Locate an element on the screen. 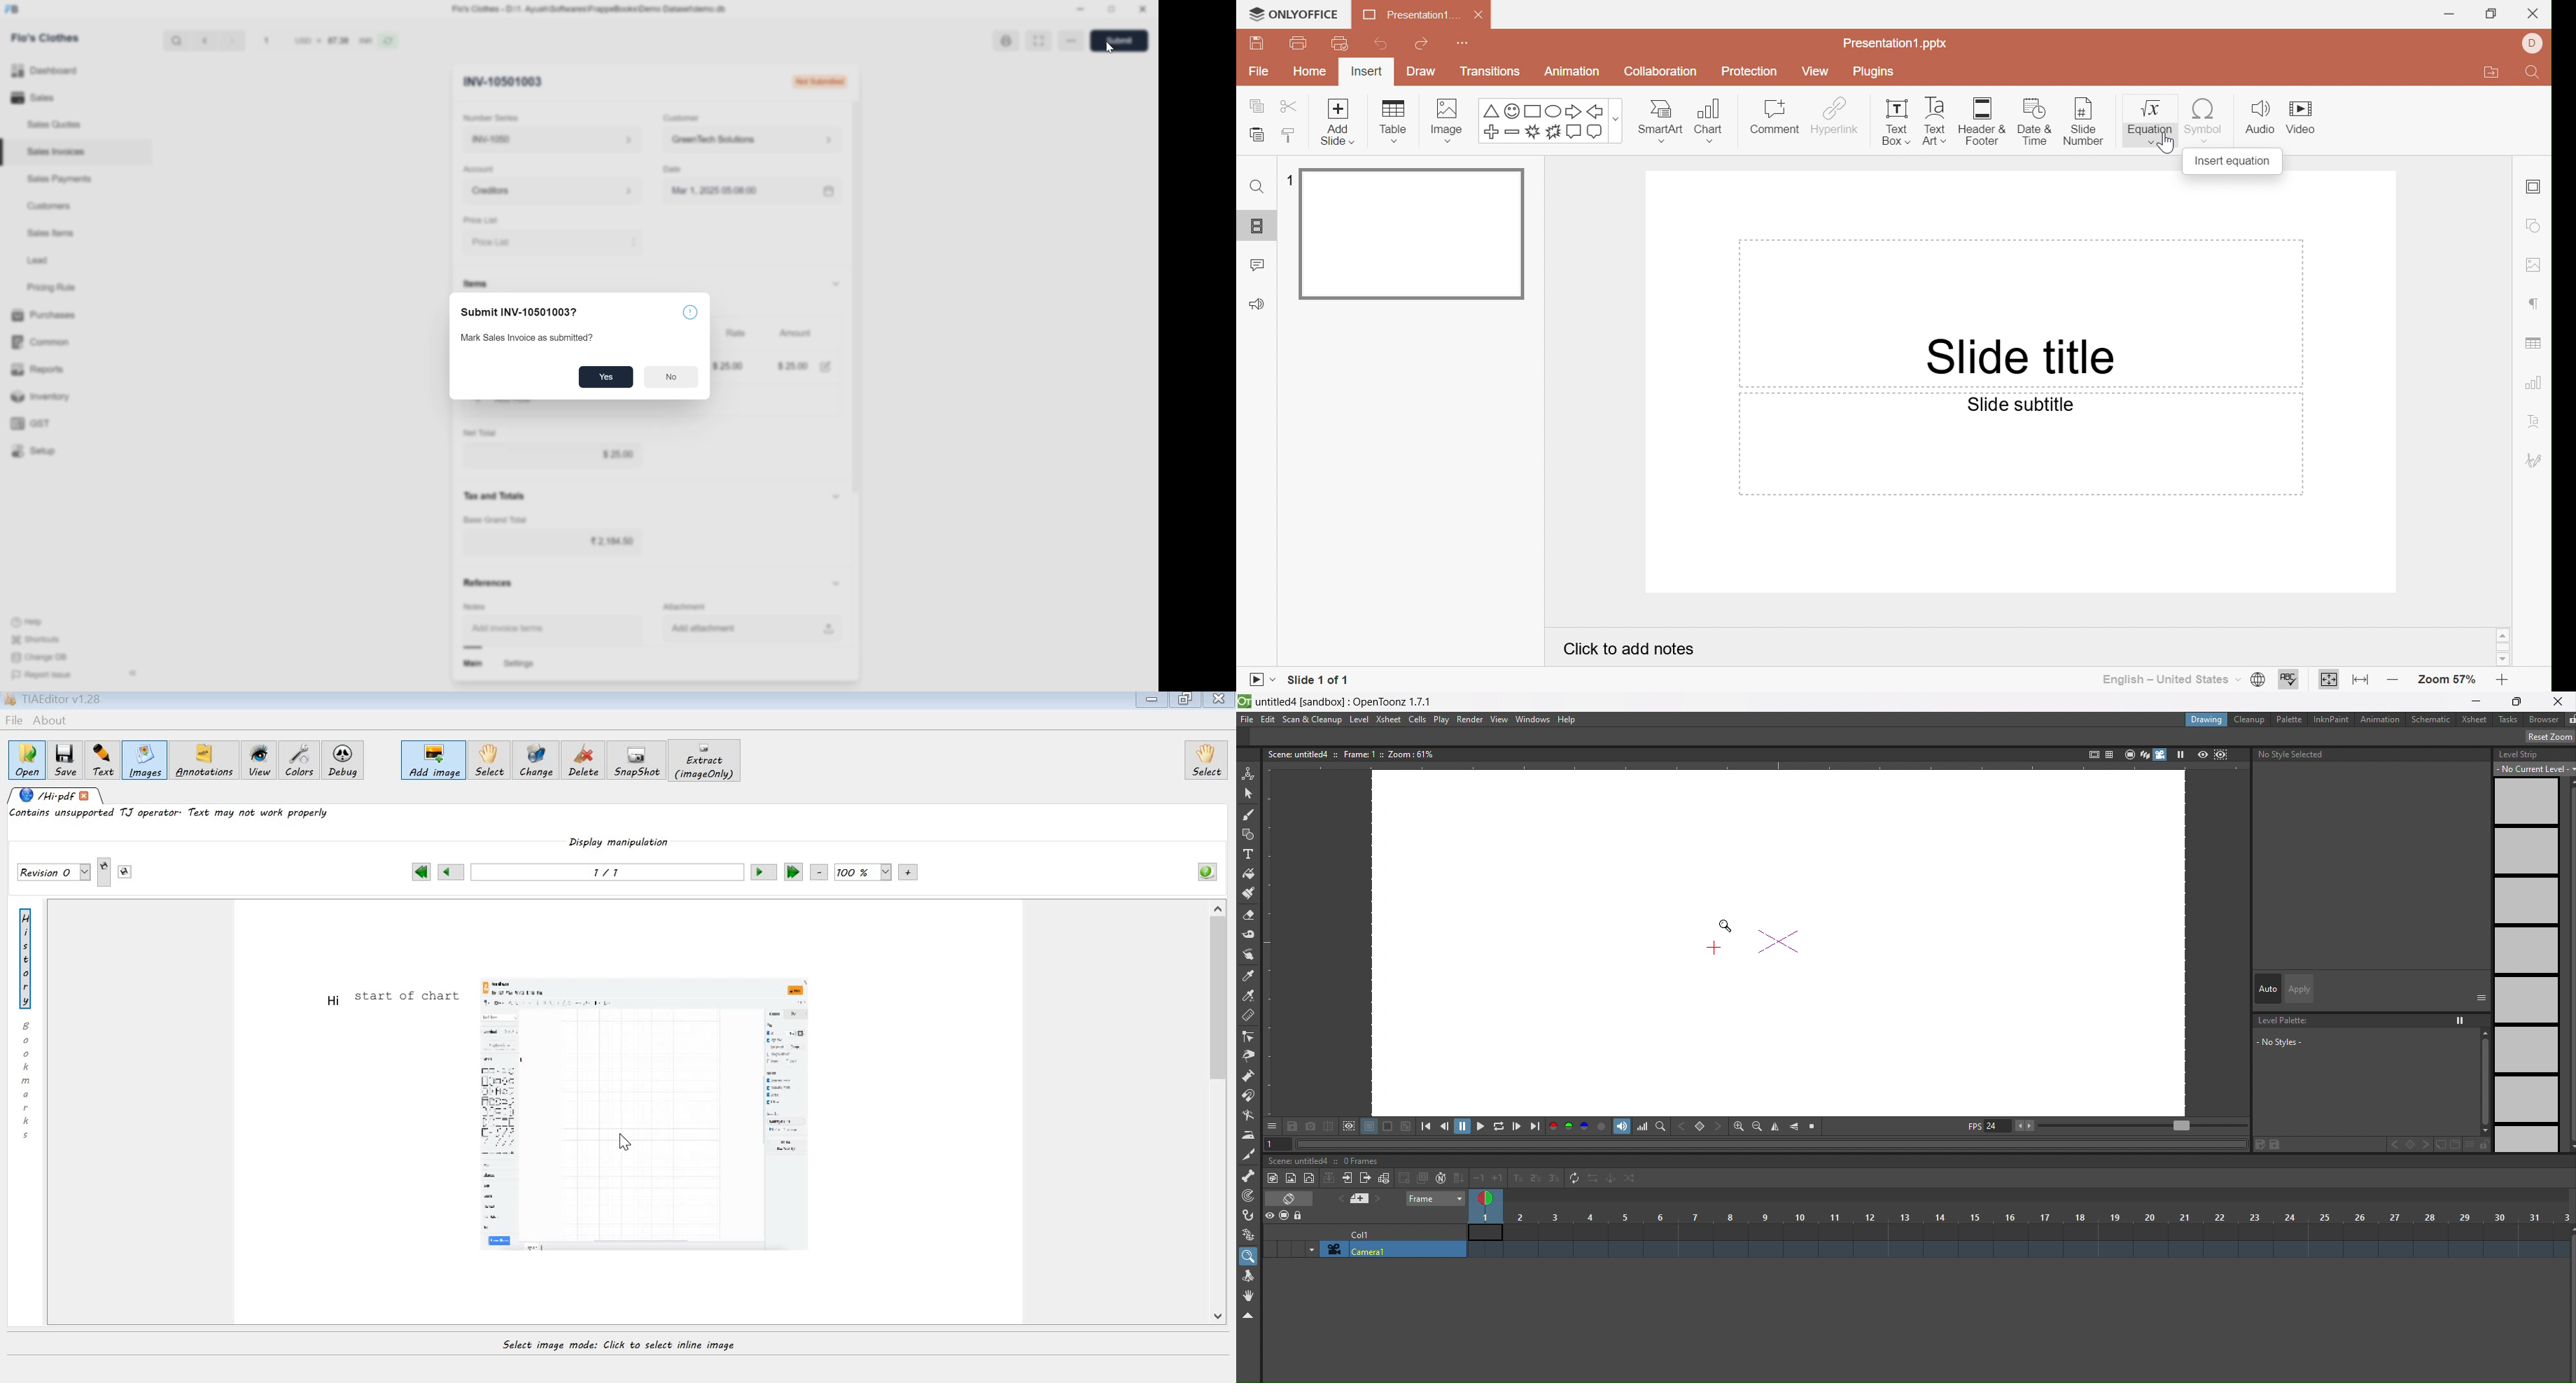 This screenshot has width=2576, height=1400. Save is located at coordinates (1266, 43).